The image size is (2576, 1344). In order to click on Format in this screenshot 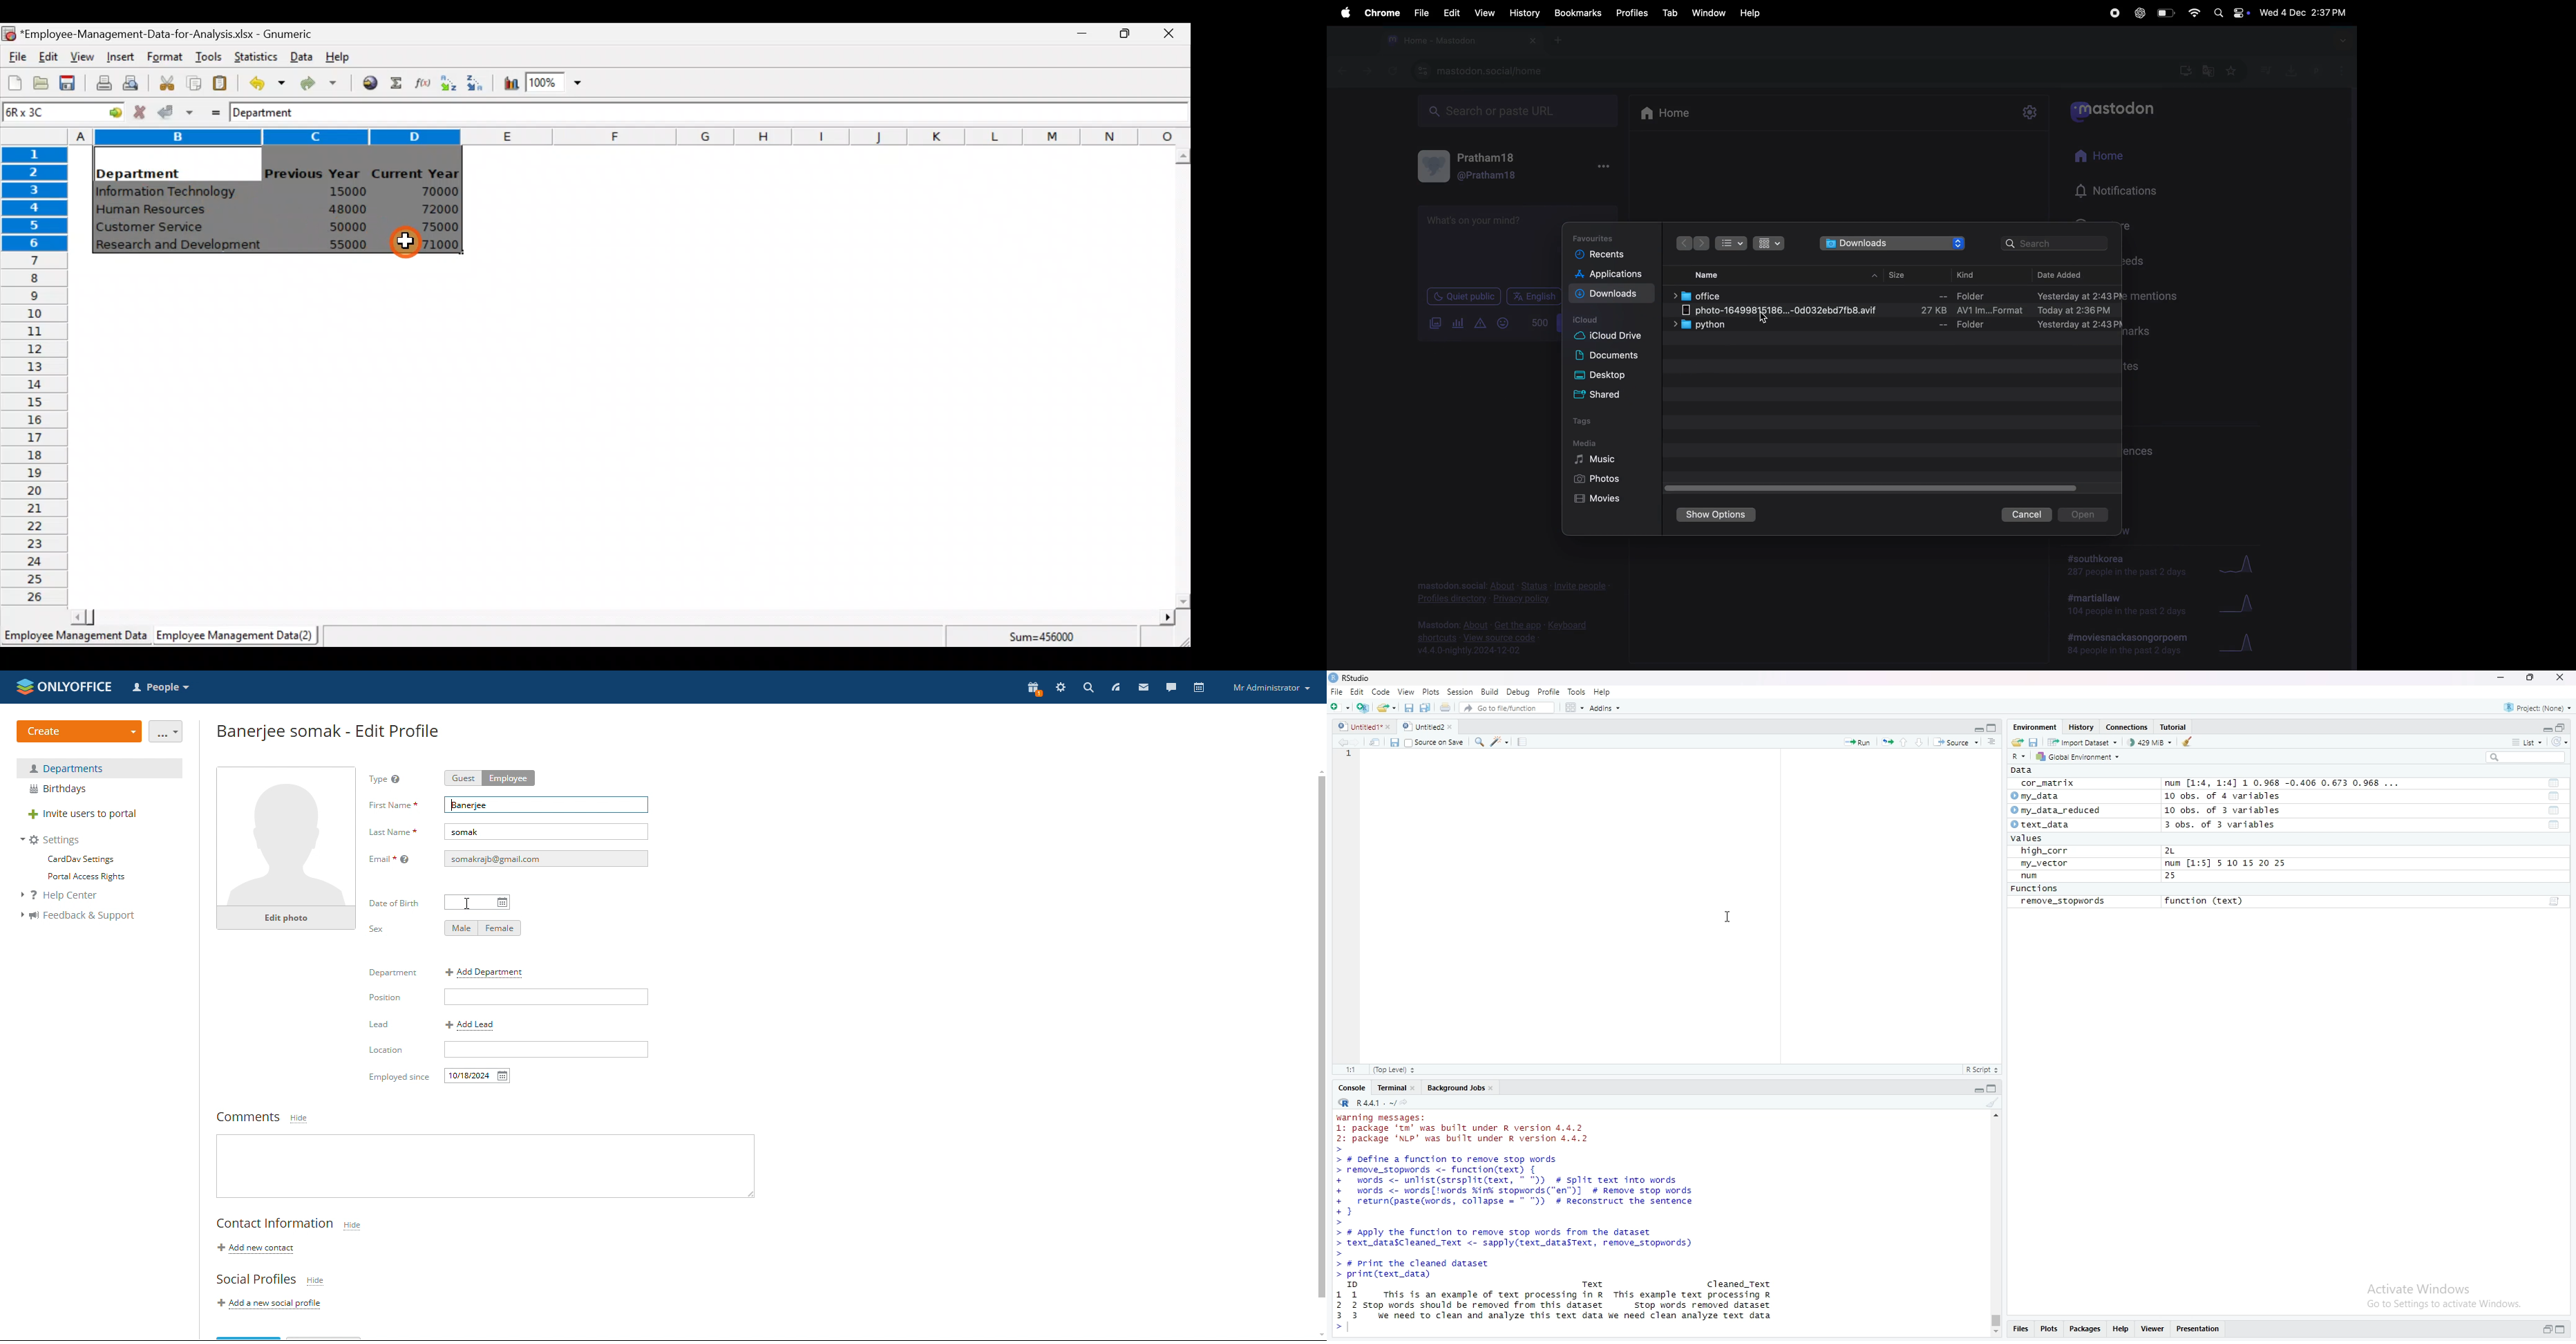, I will do `click(164, 58)`.